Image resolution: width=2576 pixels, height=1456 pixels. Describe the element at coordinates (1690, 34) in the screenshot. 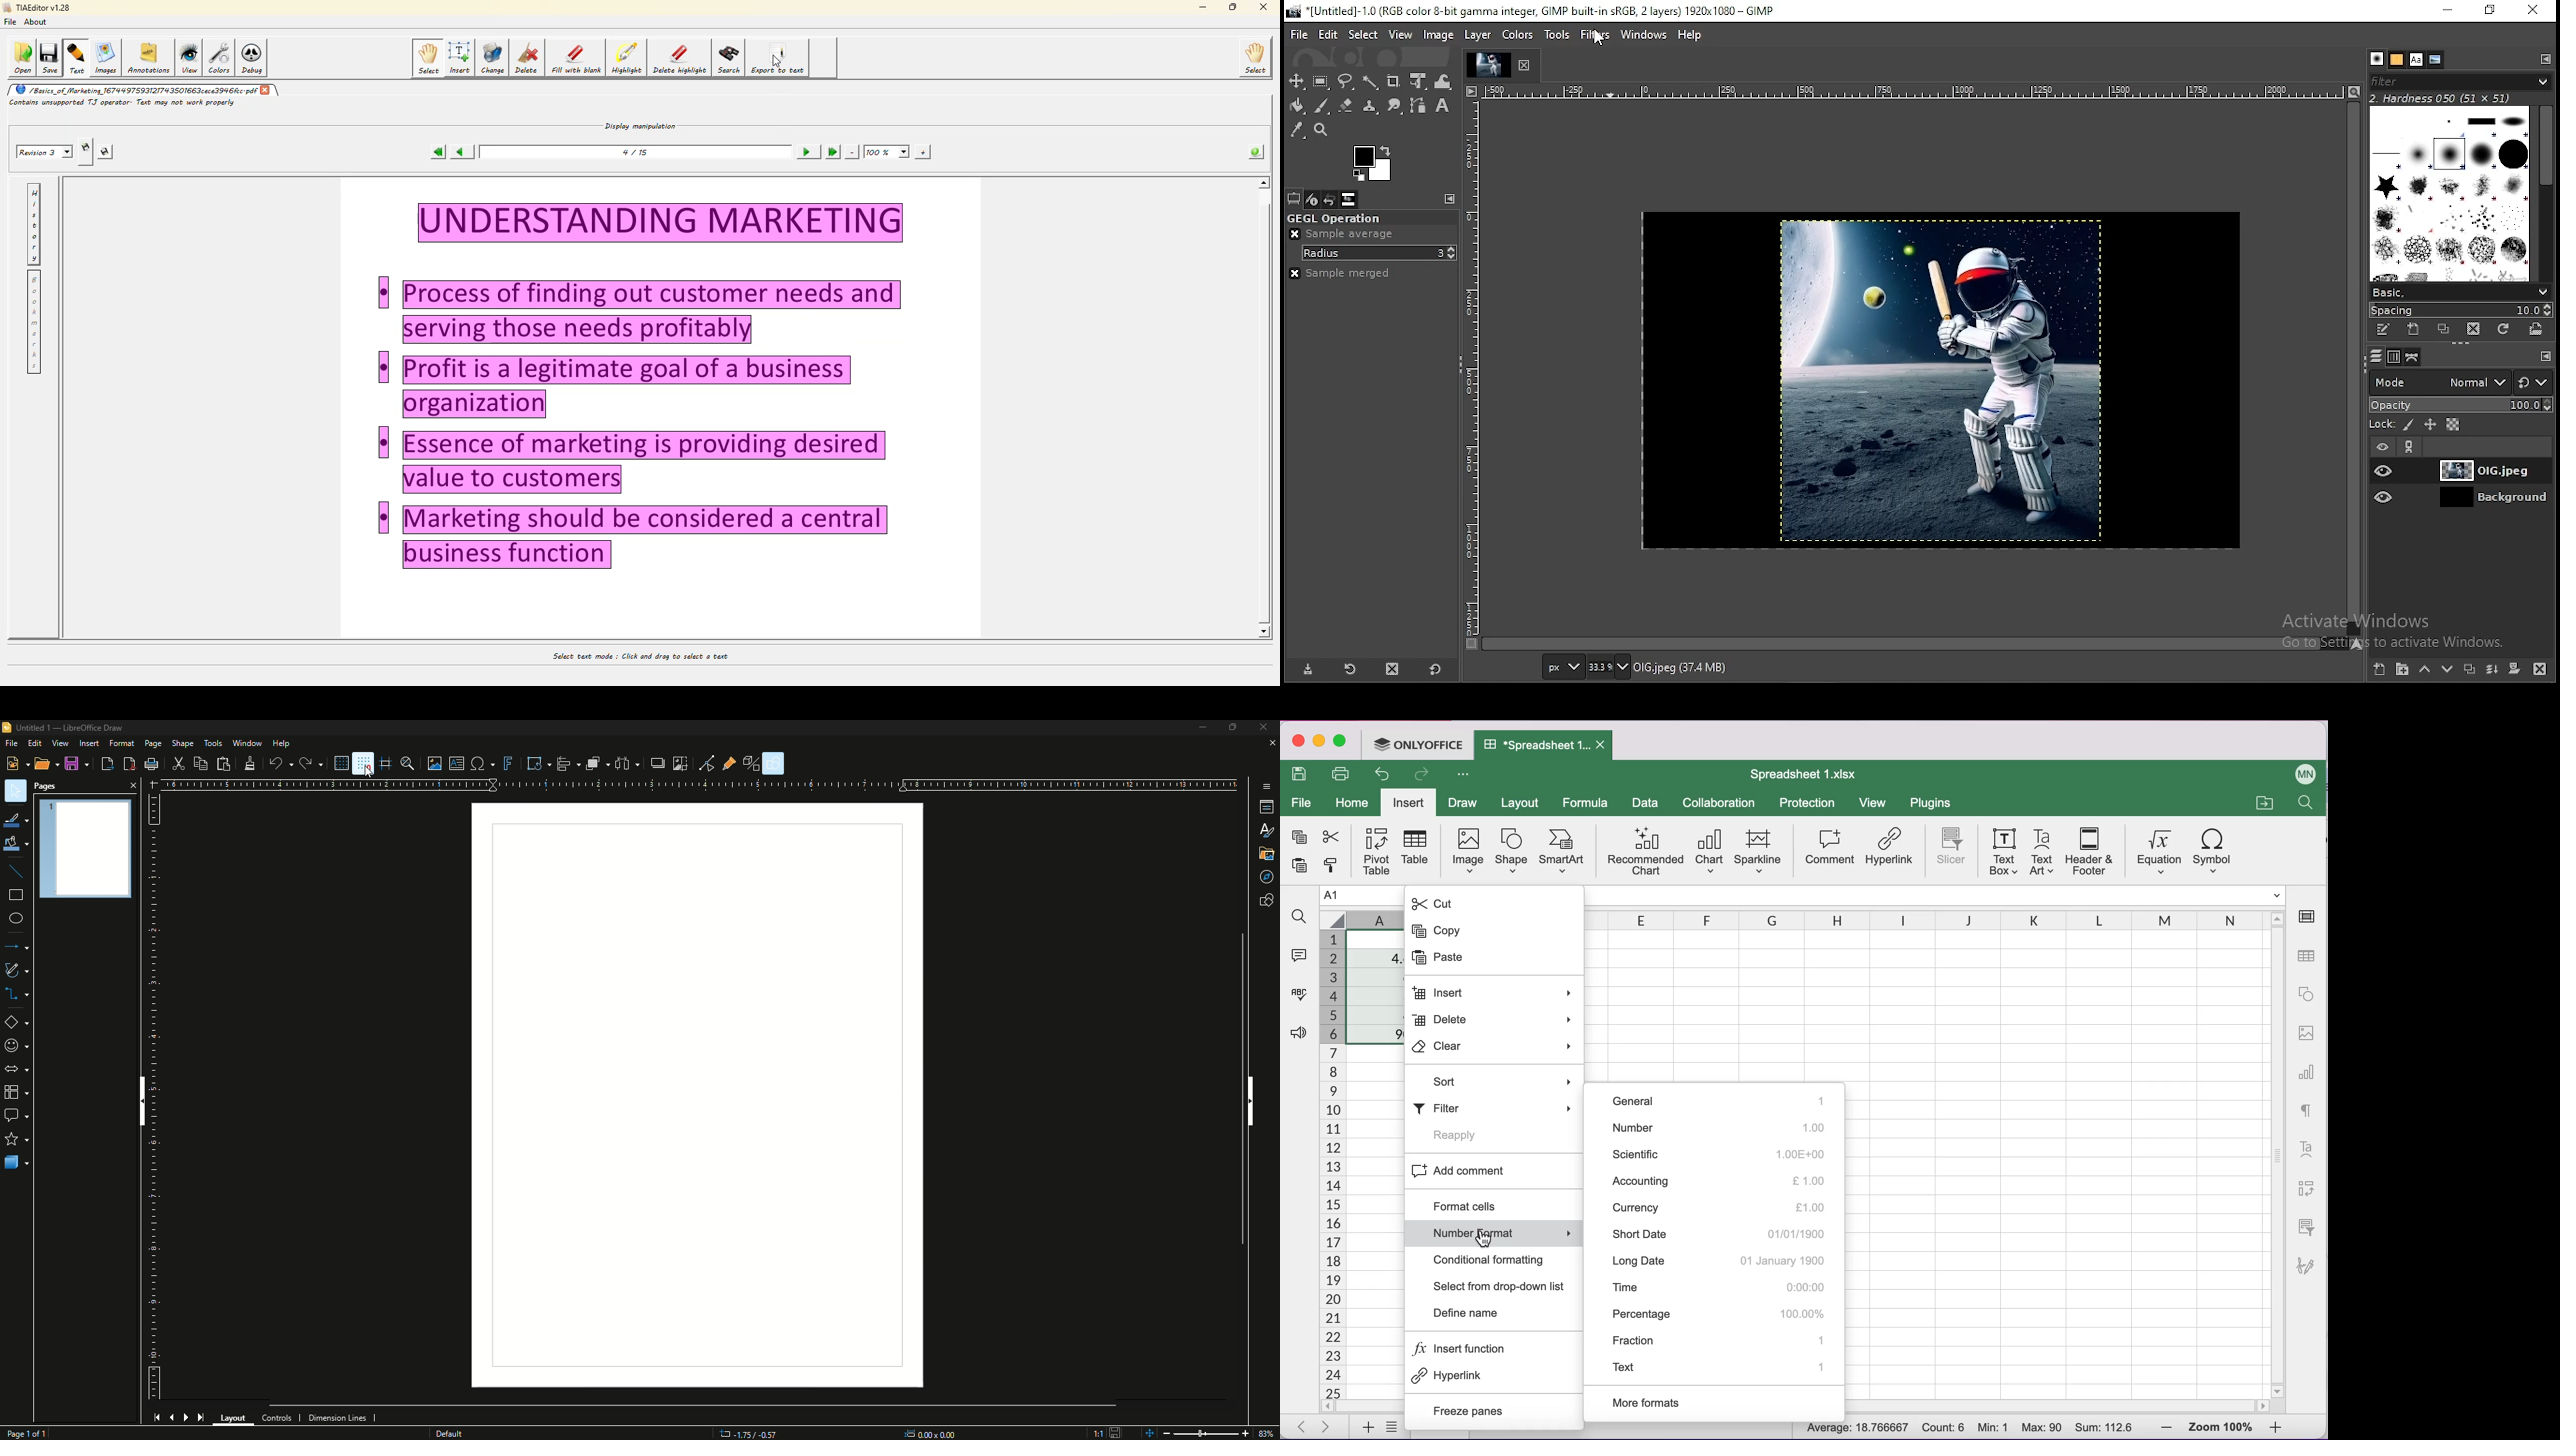

I see `help` at that location.